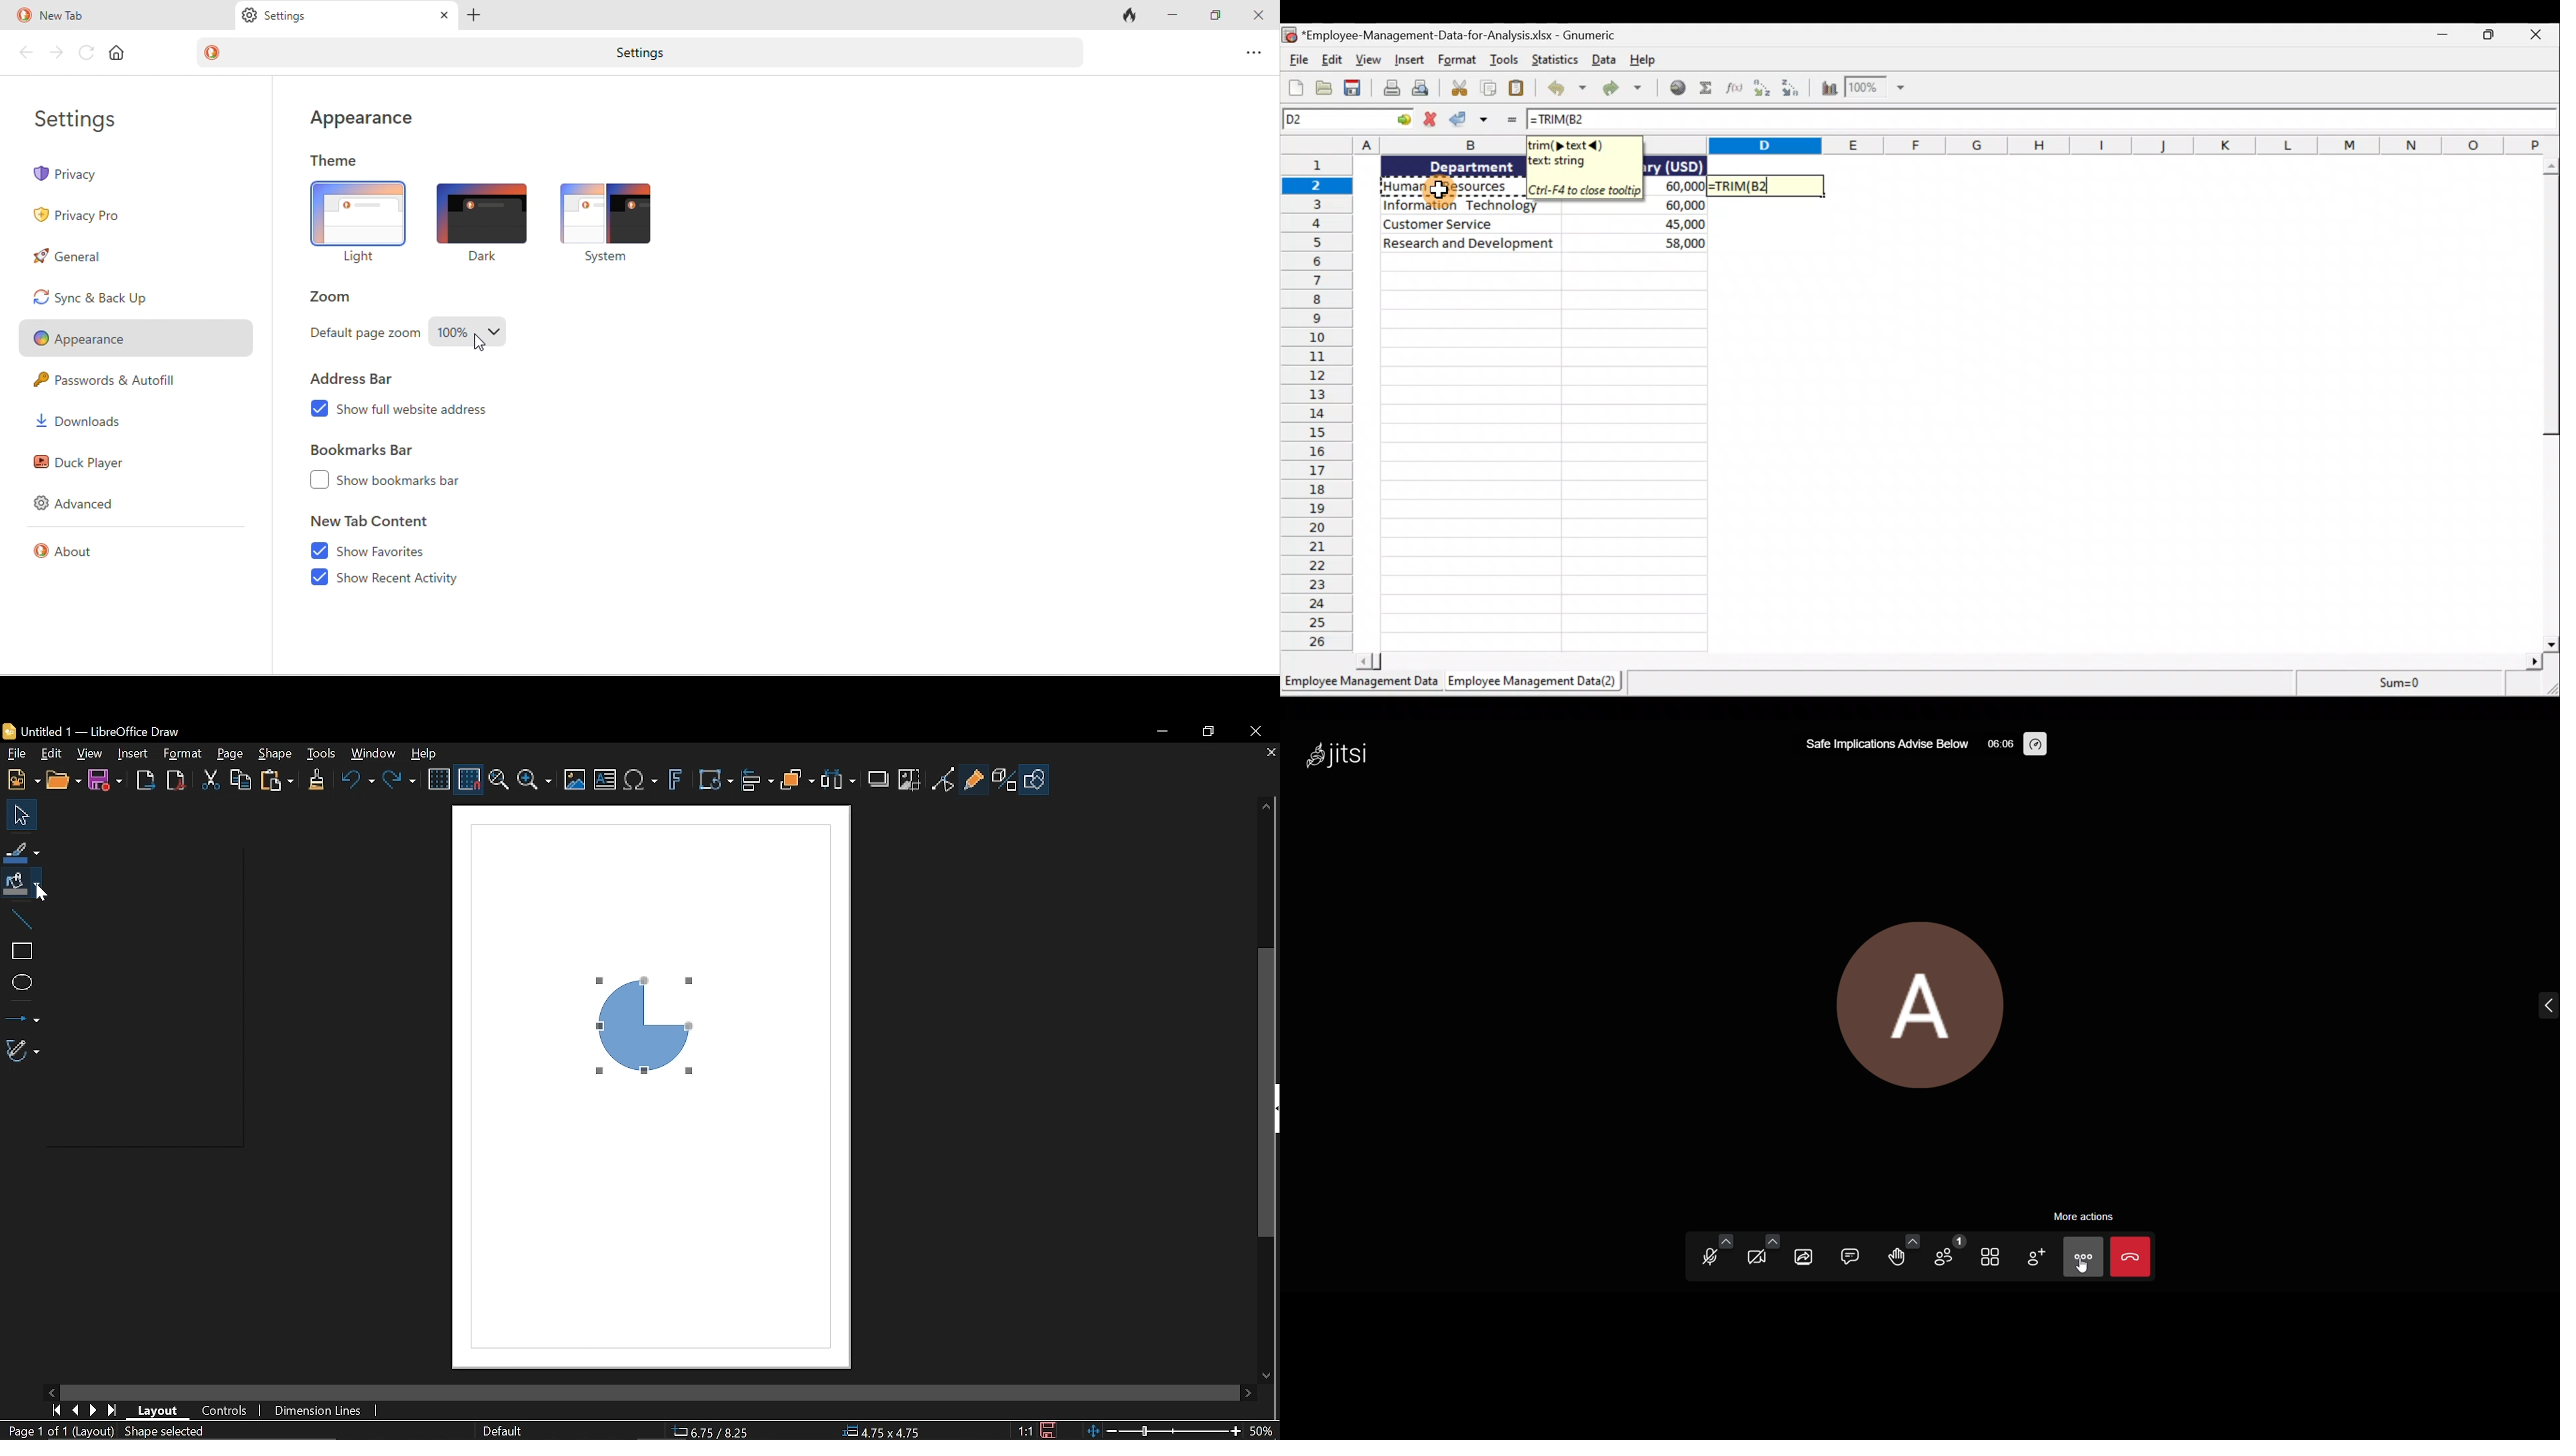 The image size is (2576, 1456). I want to click on Fill line, so click(22, 850).